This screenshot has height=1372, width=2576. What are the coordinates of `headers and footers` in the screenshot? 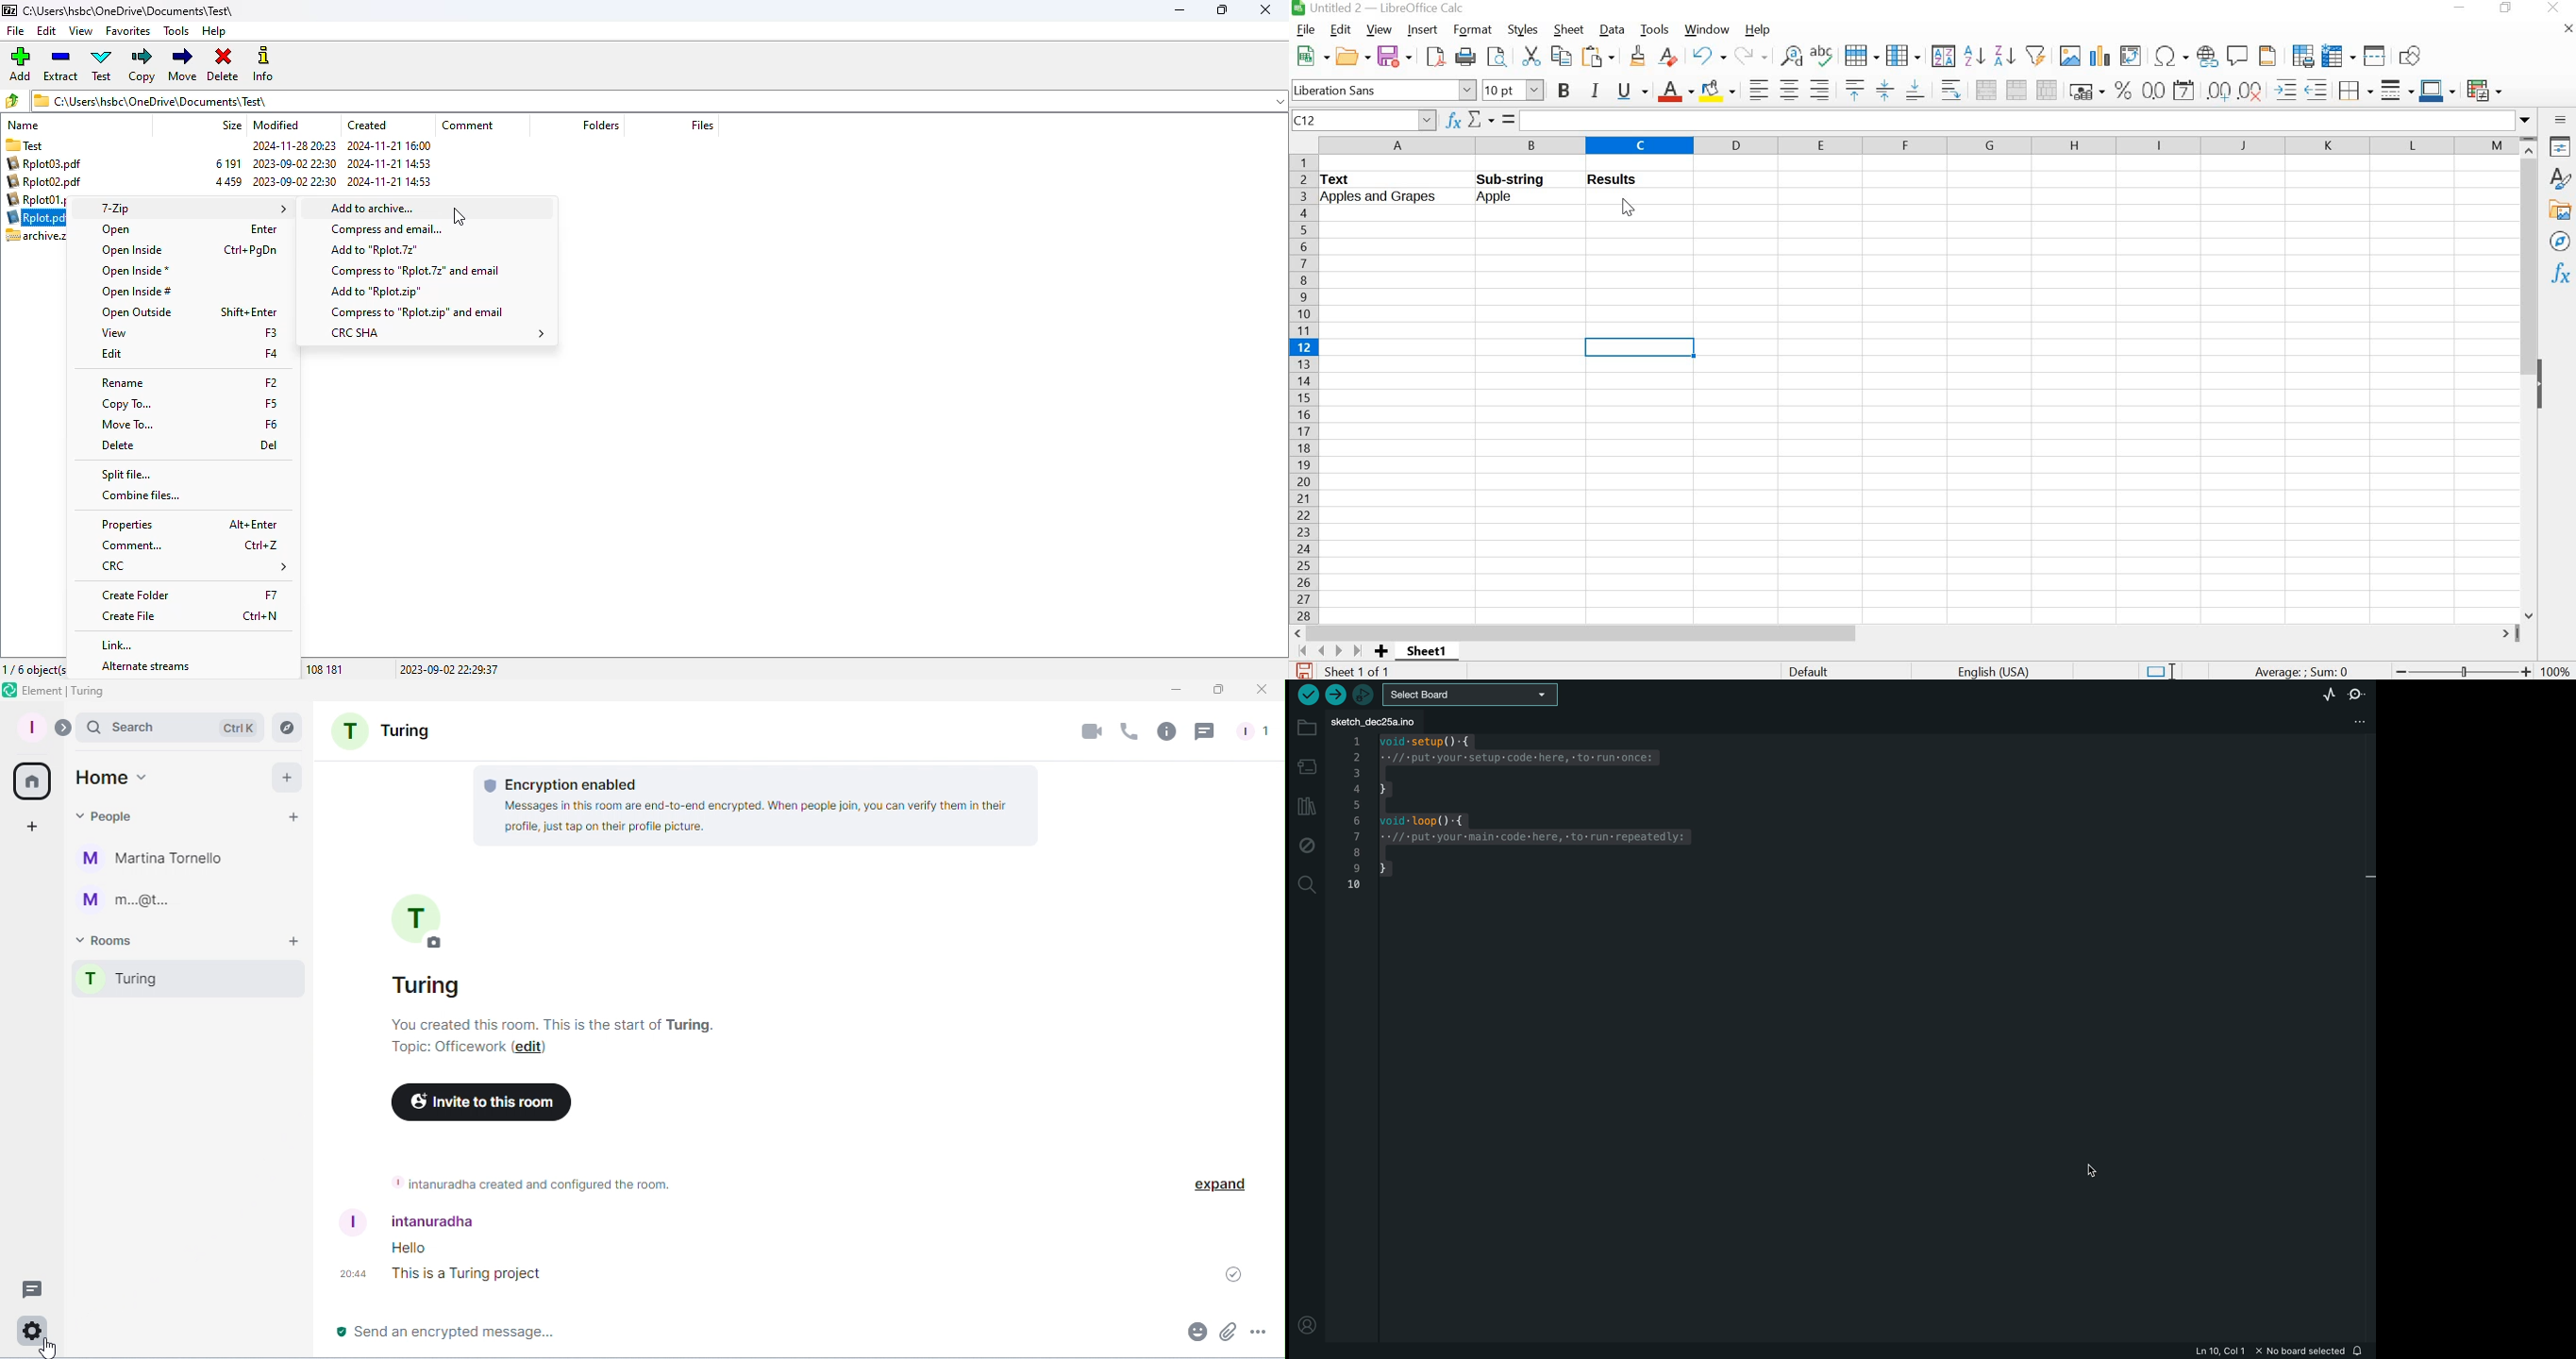 It's located at (2269, 55).